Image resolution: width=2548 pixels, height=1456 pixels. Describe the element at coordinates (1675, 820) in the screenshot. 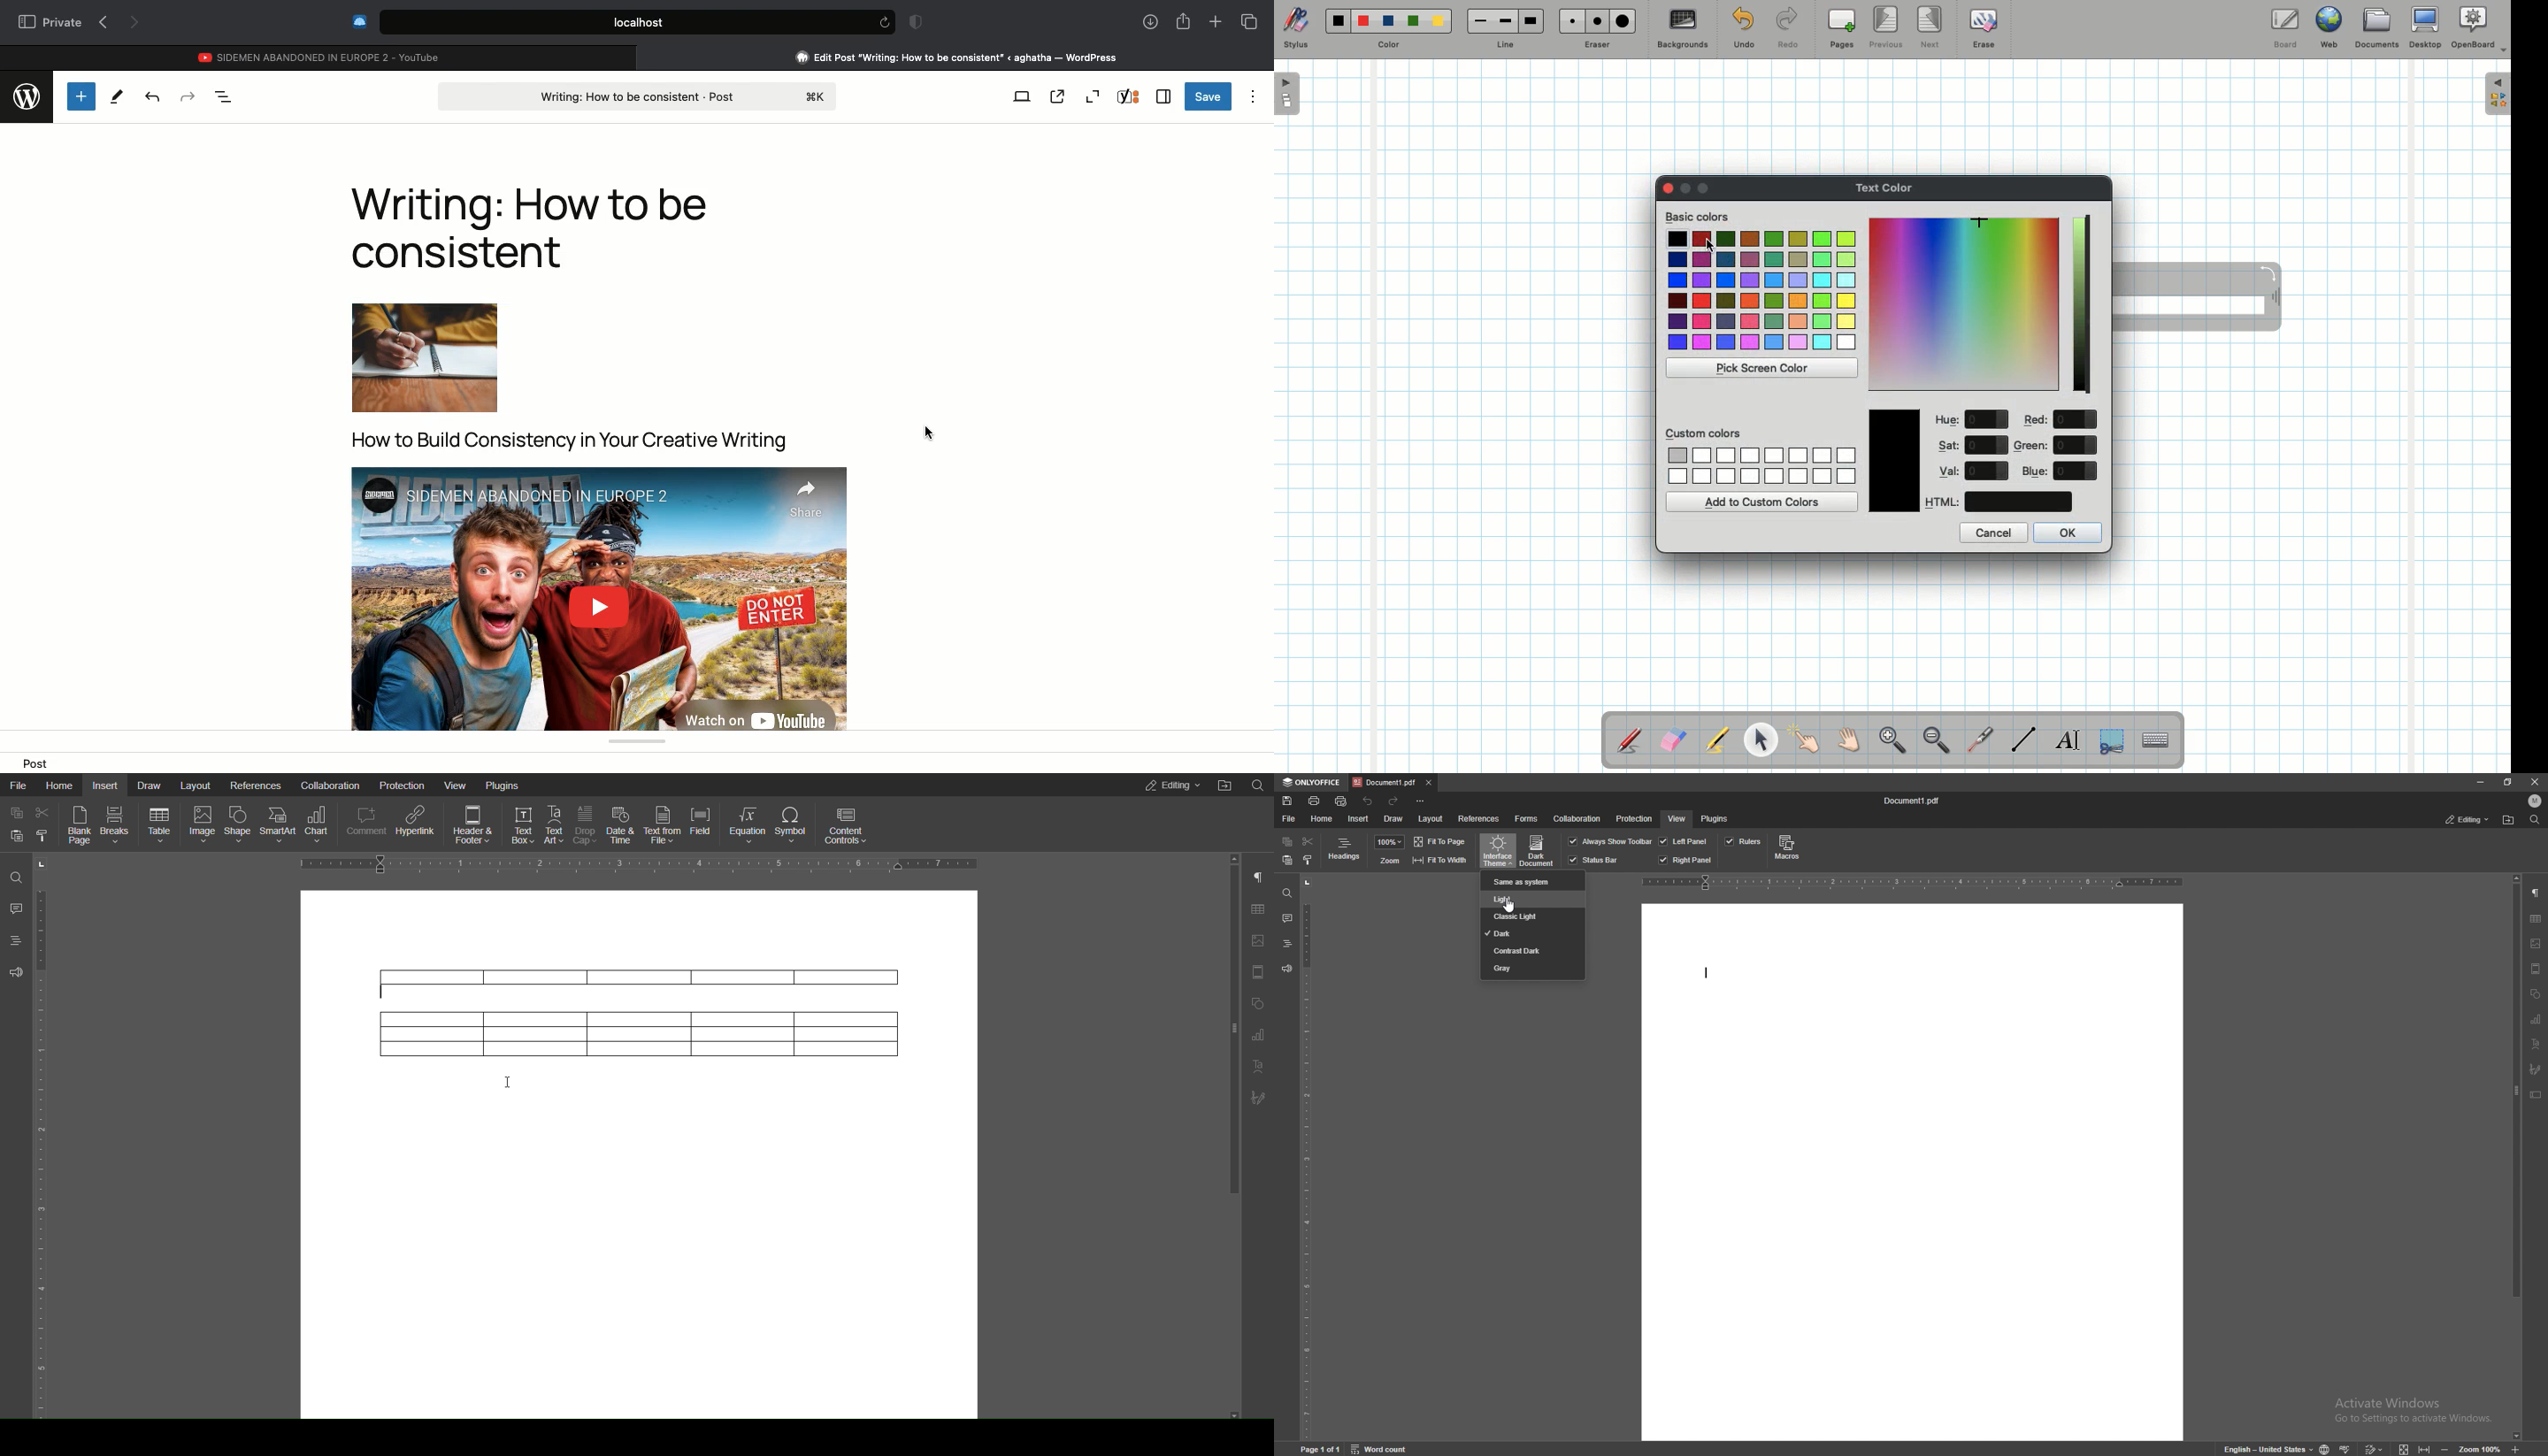

I see `view` at that location.